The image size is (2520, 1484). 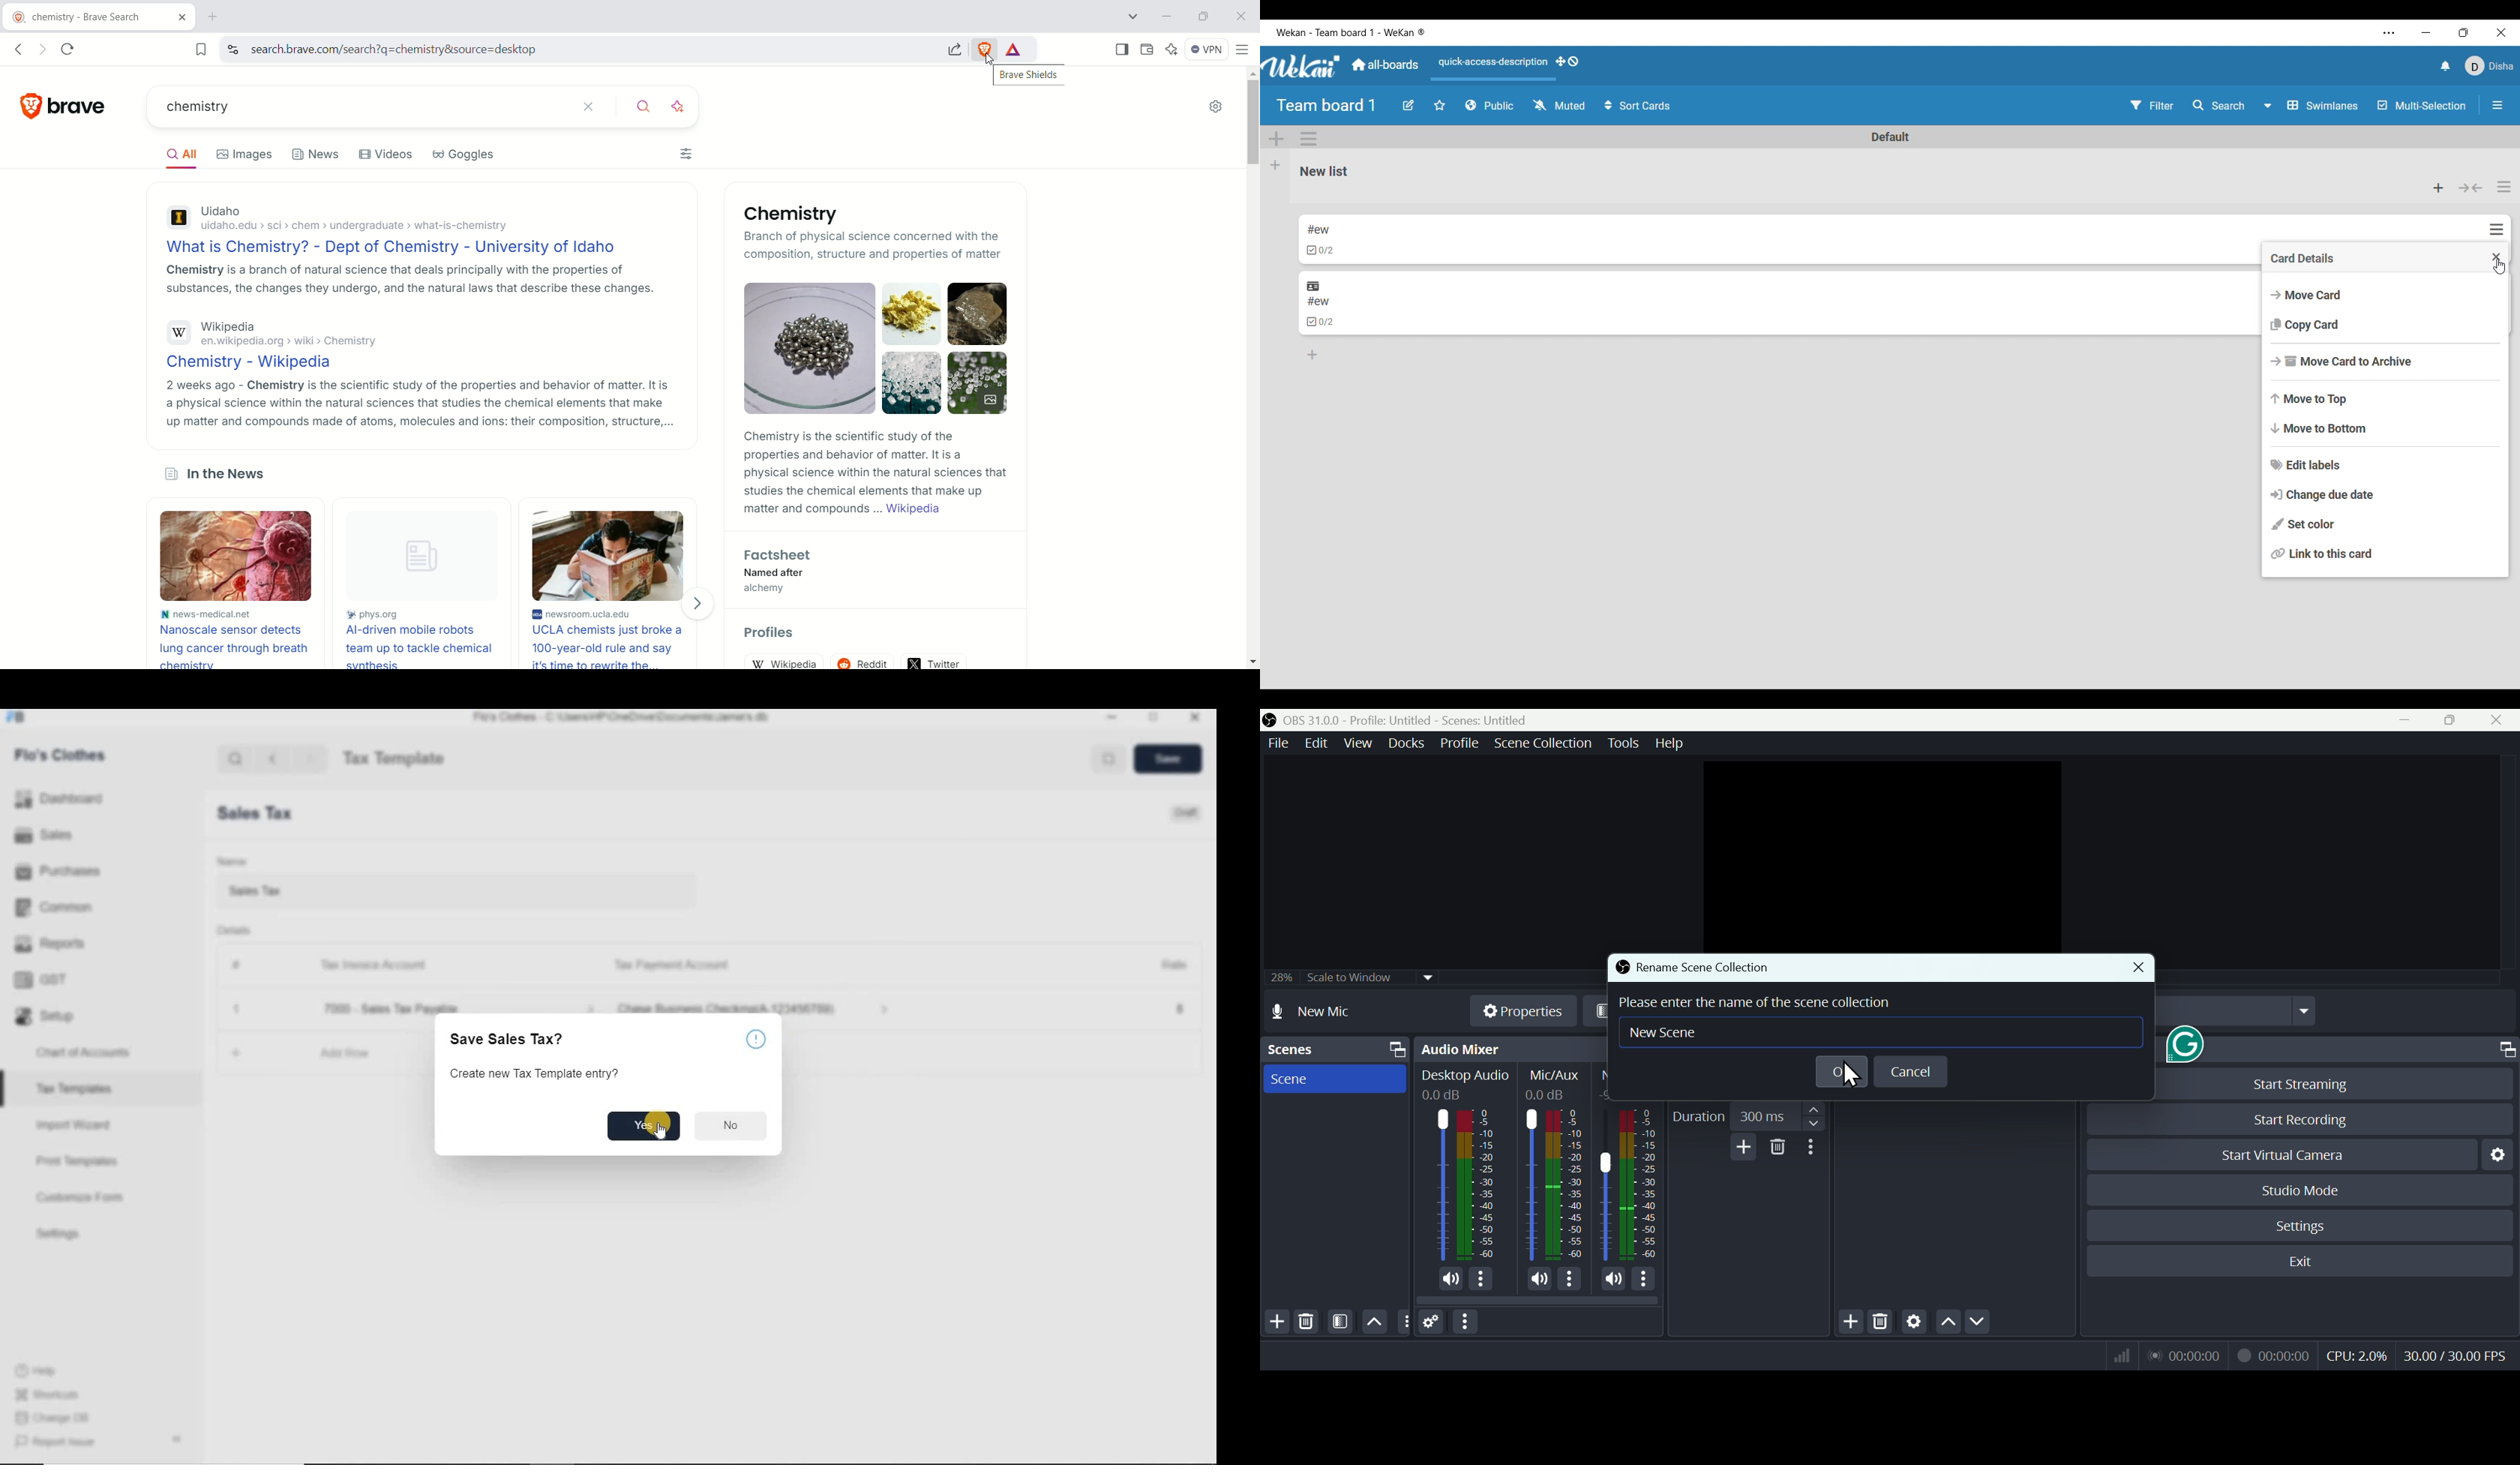 What do you see at coordinates (1705, 968) in the screenshot?
I see `Rename scene collection` at bounding box center [1705, 968].